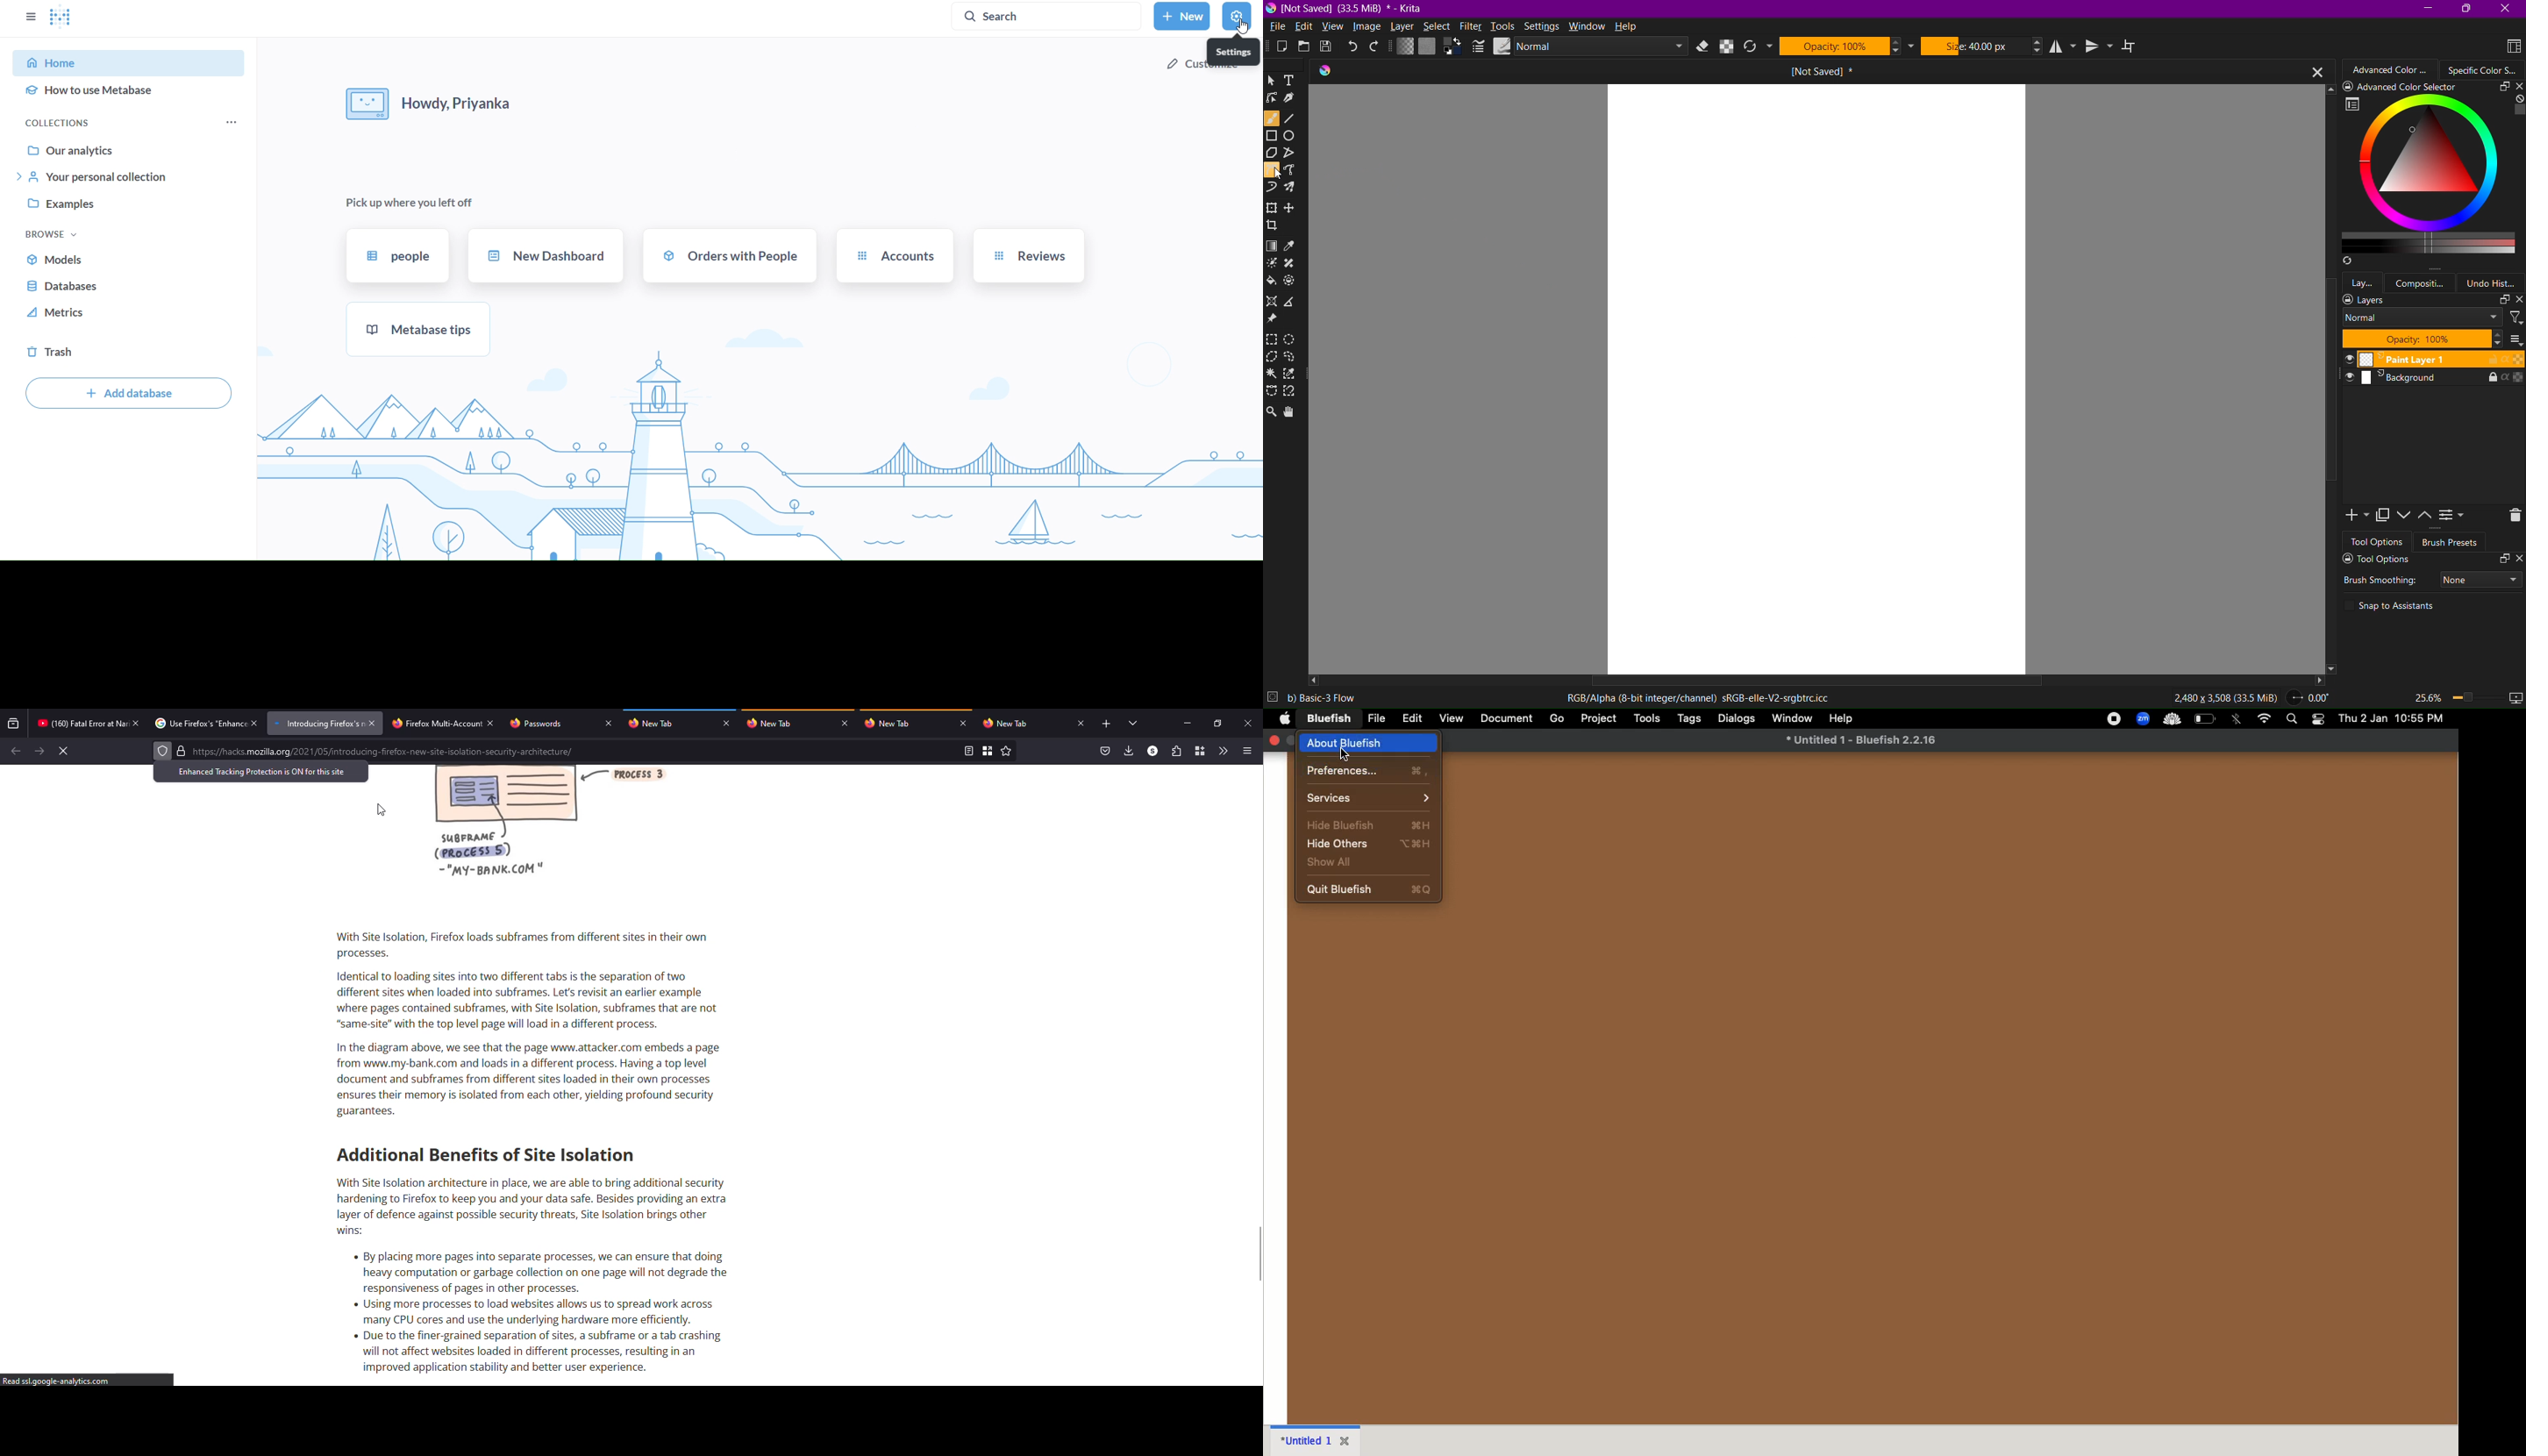 This screenshot has width=2548, height=1456. Describe the element at coordinates (1081, 723) in the screenshot. I see `close` at that location.